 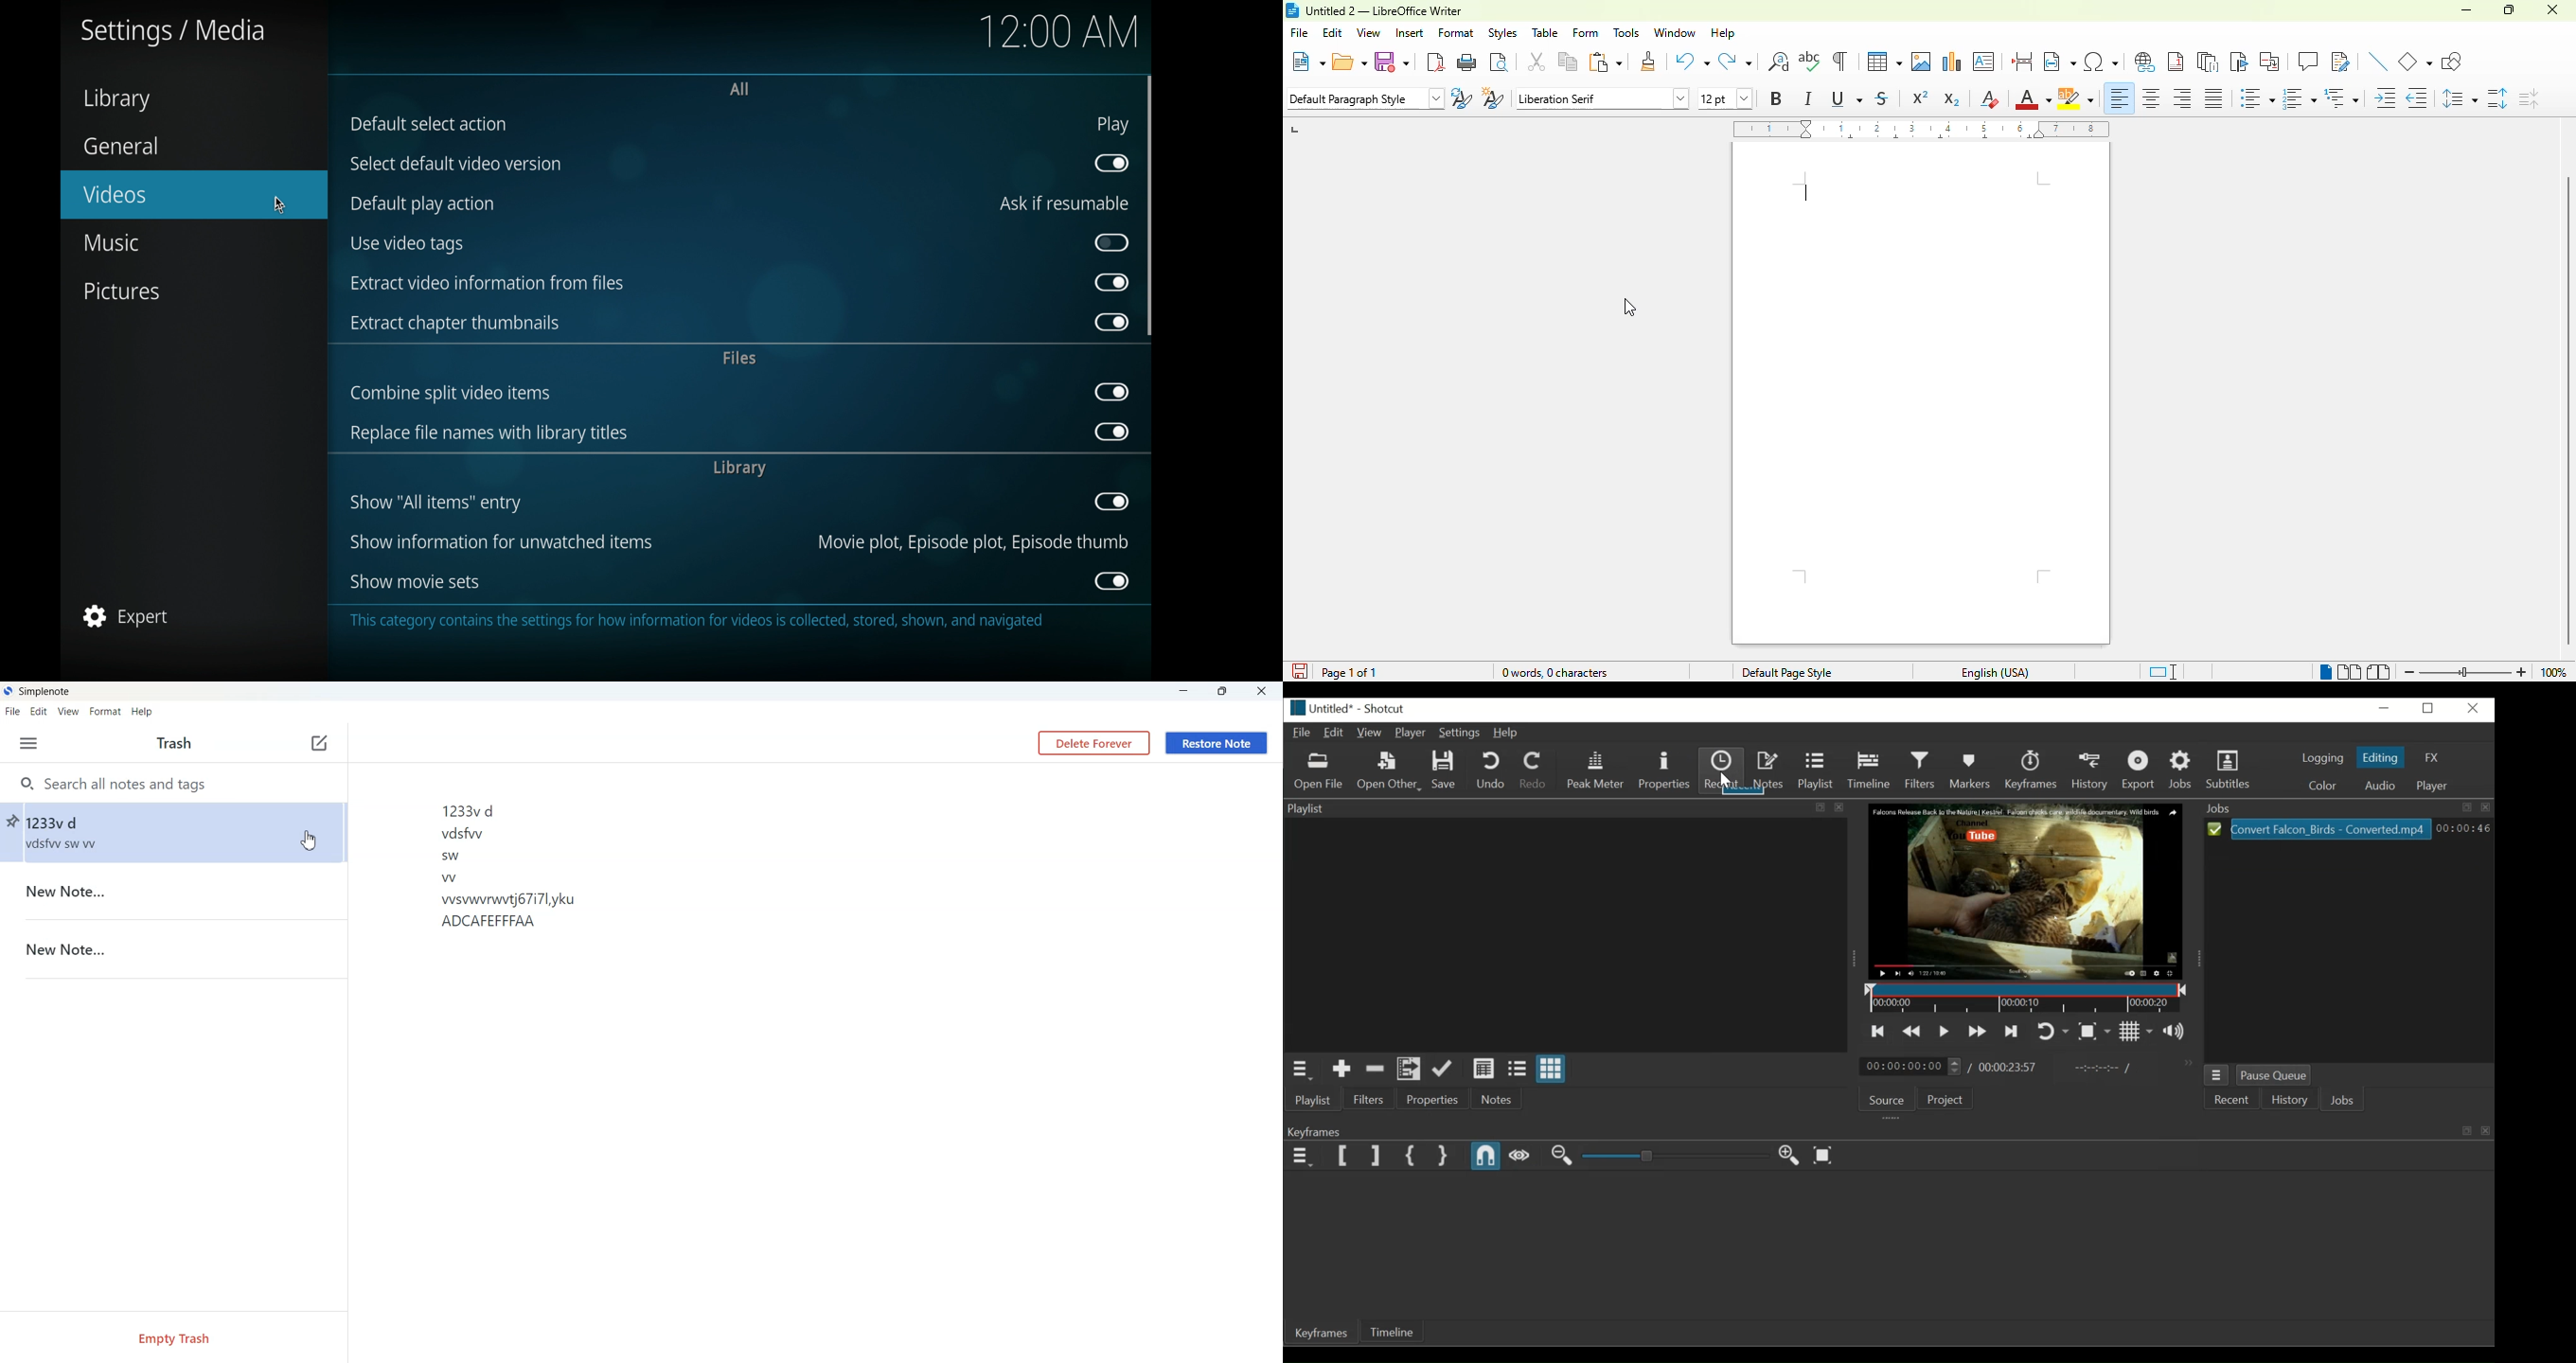 I want to click on file, so click(x=1300, y=32).